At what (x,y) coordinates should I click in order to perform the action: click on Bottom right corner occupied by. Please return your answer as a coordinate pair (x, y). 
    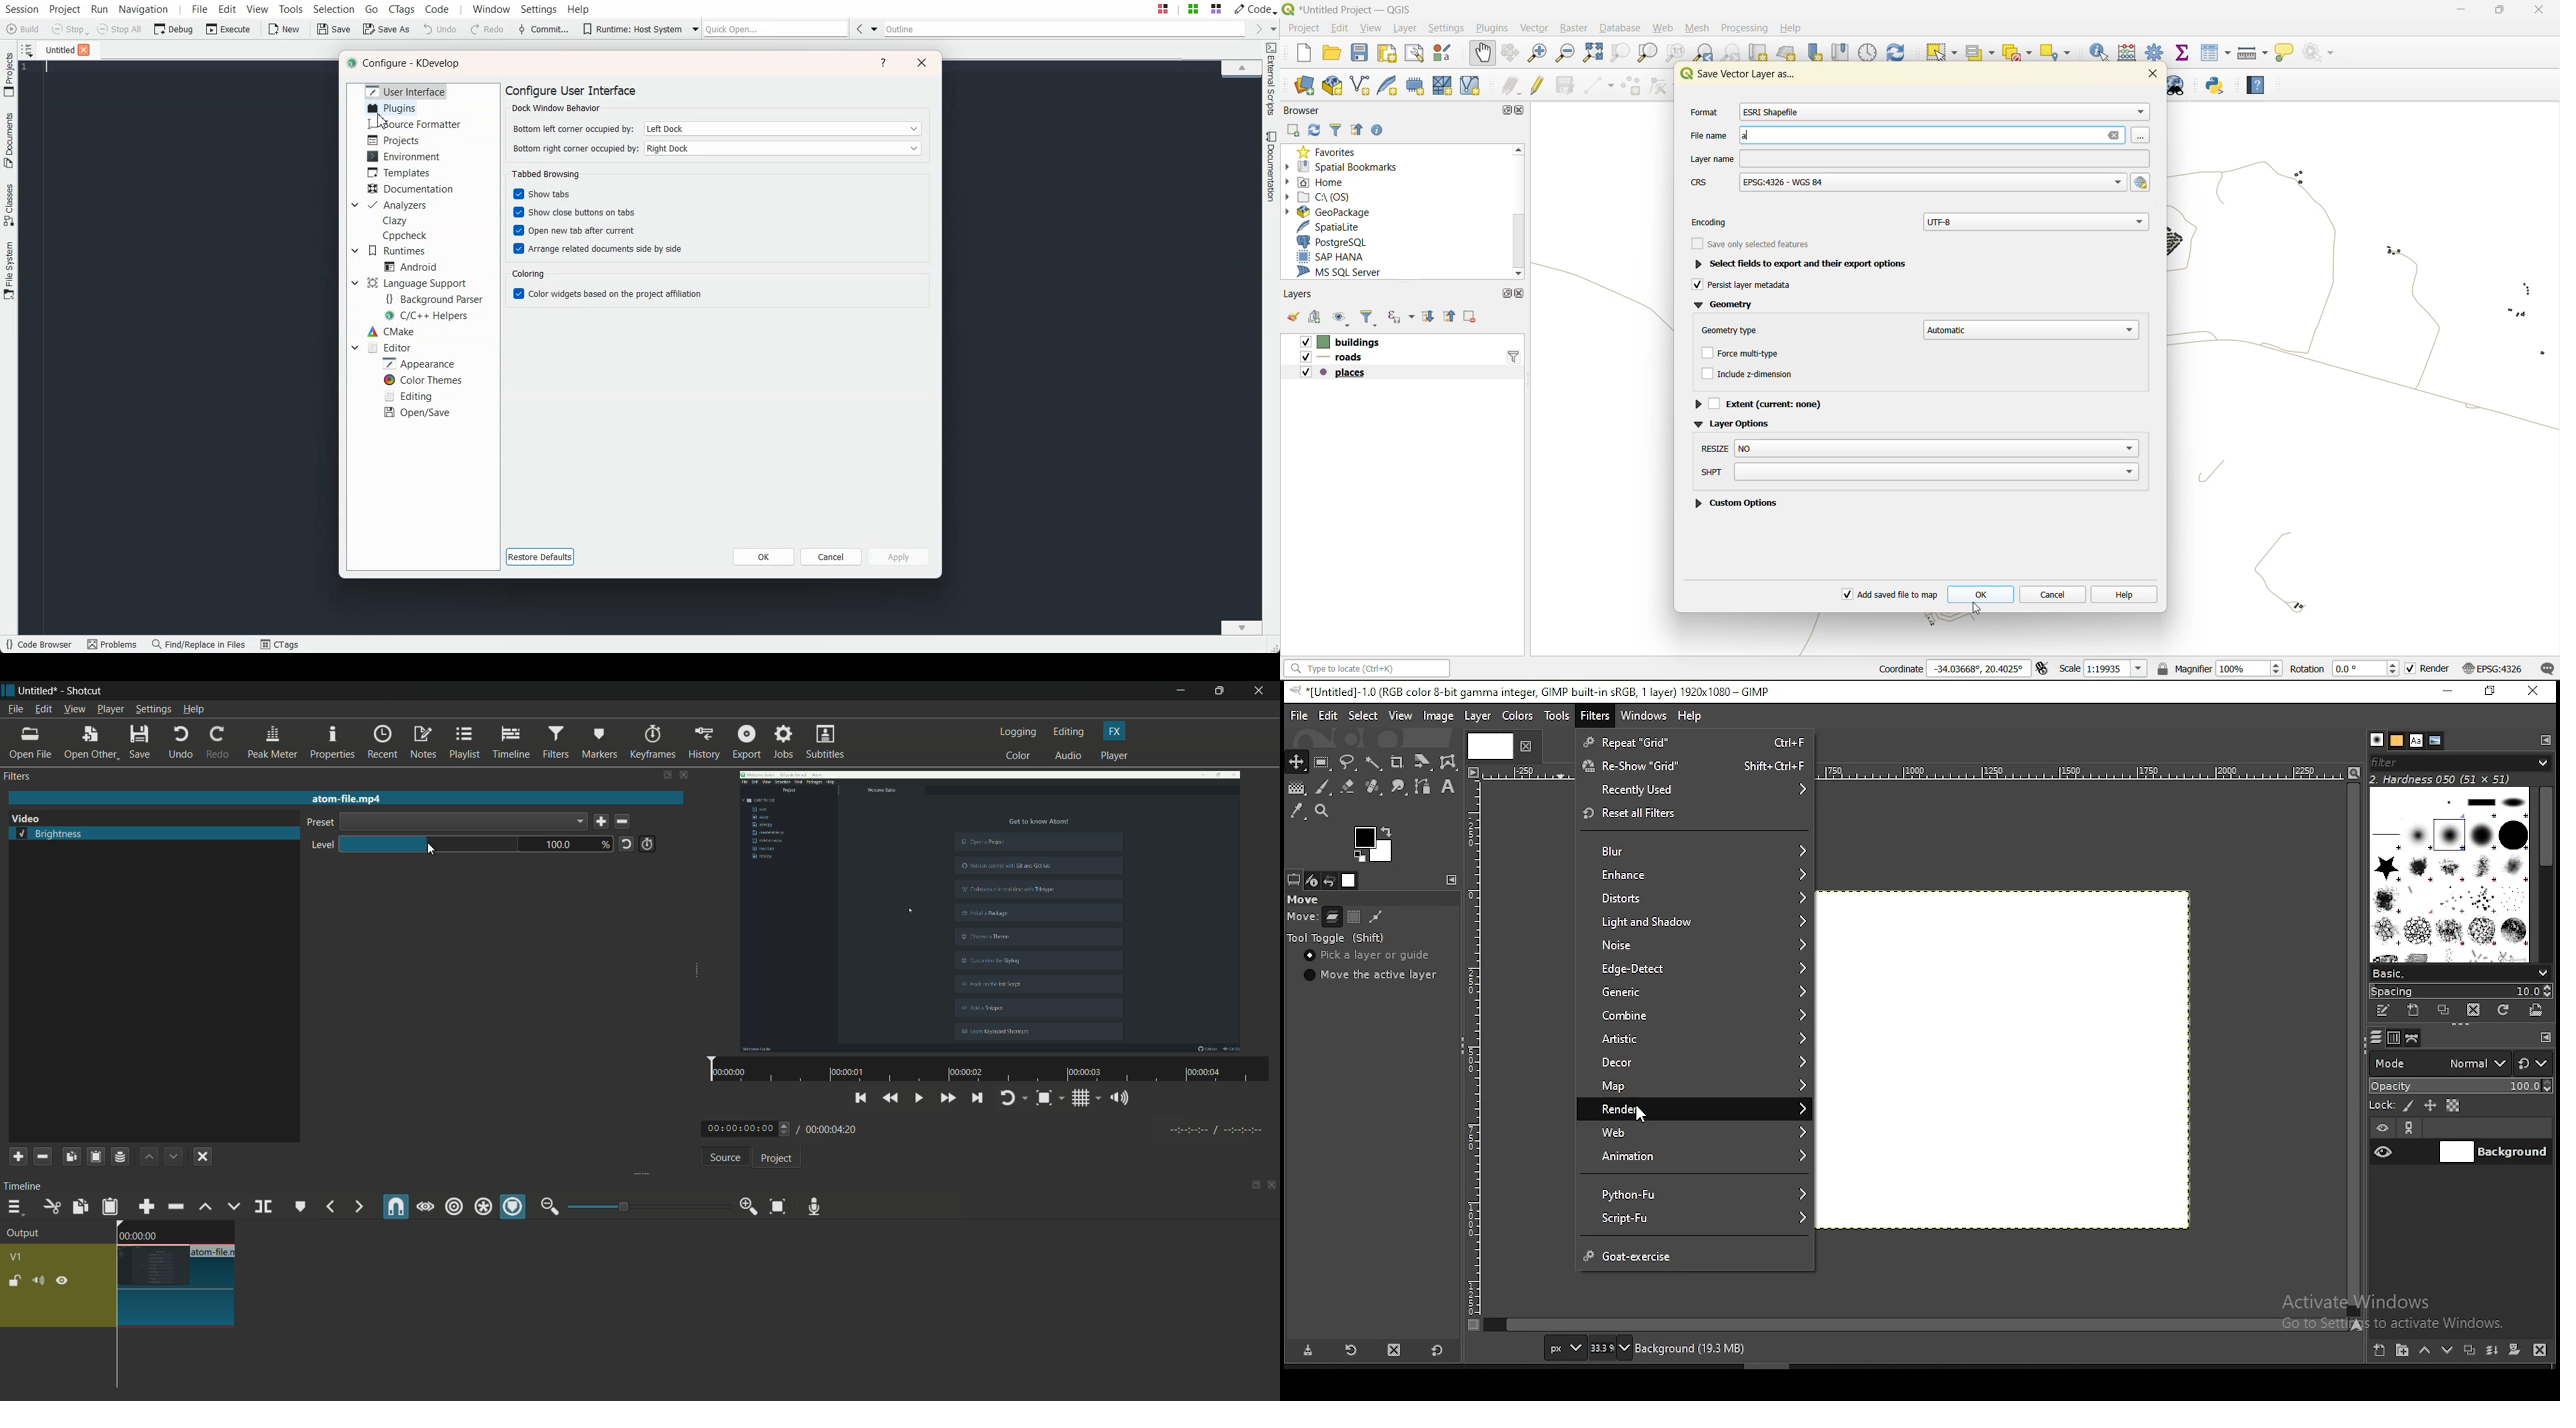
    Looking at the image, I should click on (573, 149).